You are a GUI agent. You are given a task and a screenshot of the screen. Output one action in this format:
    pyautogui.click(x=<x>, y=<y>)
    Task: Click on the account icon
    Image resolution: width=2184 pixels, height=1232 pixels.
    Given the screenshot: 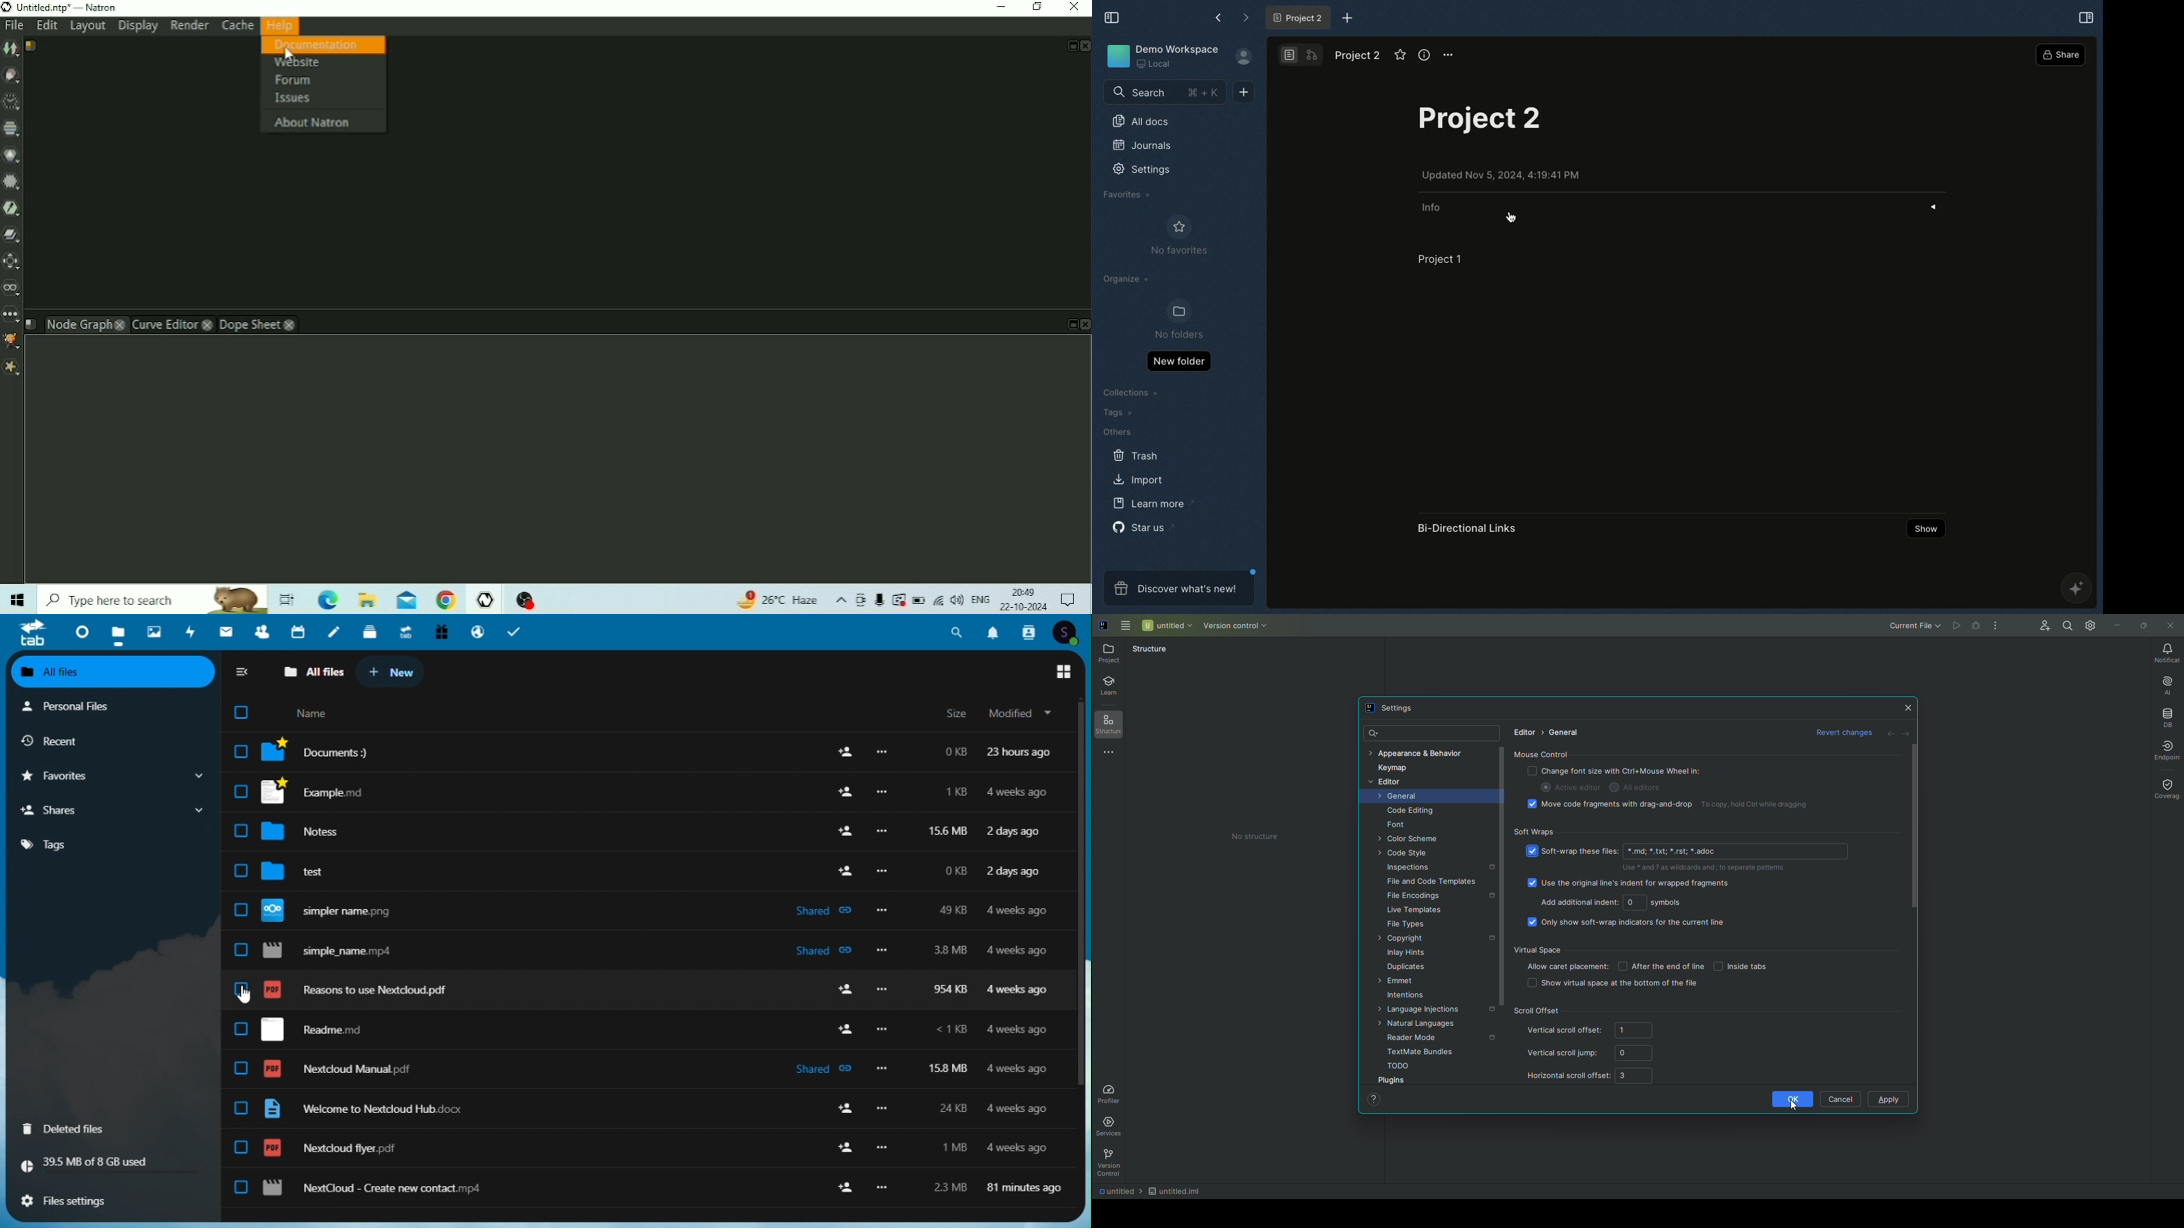 What is the action you would take?
    pyautogui.click(x=1069, y=632)
    